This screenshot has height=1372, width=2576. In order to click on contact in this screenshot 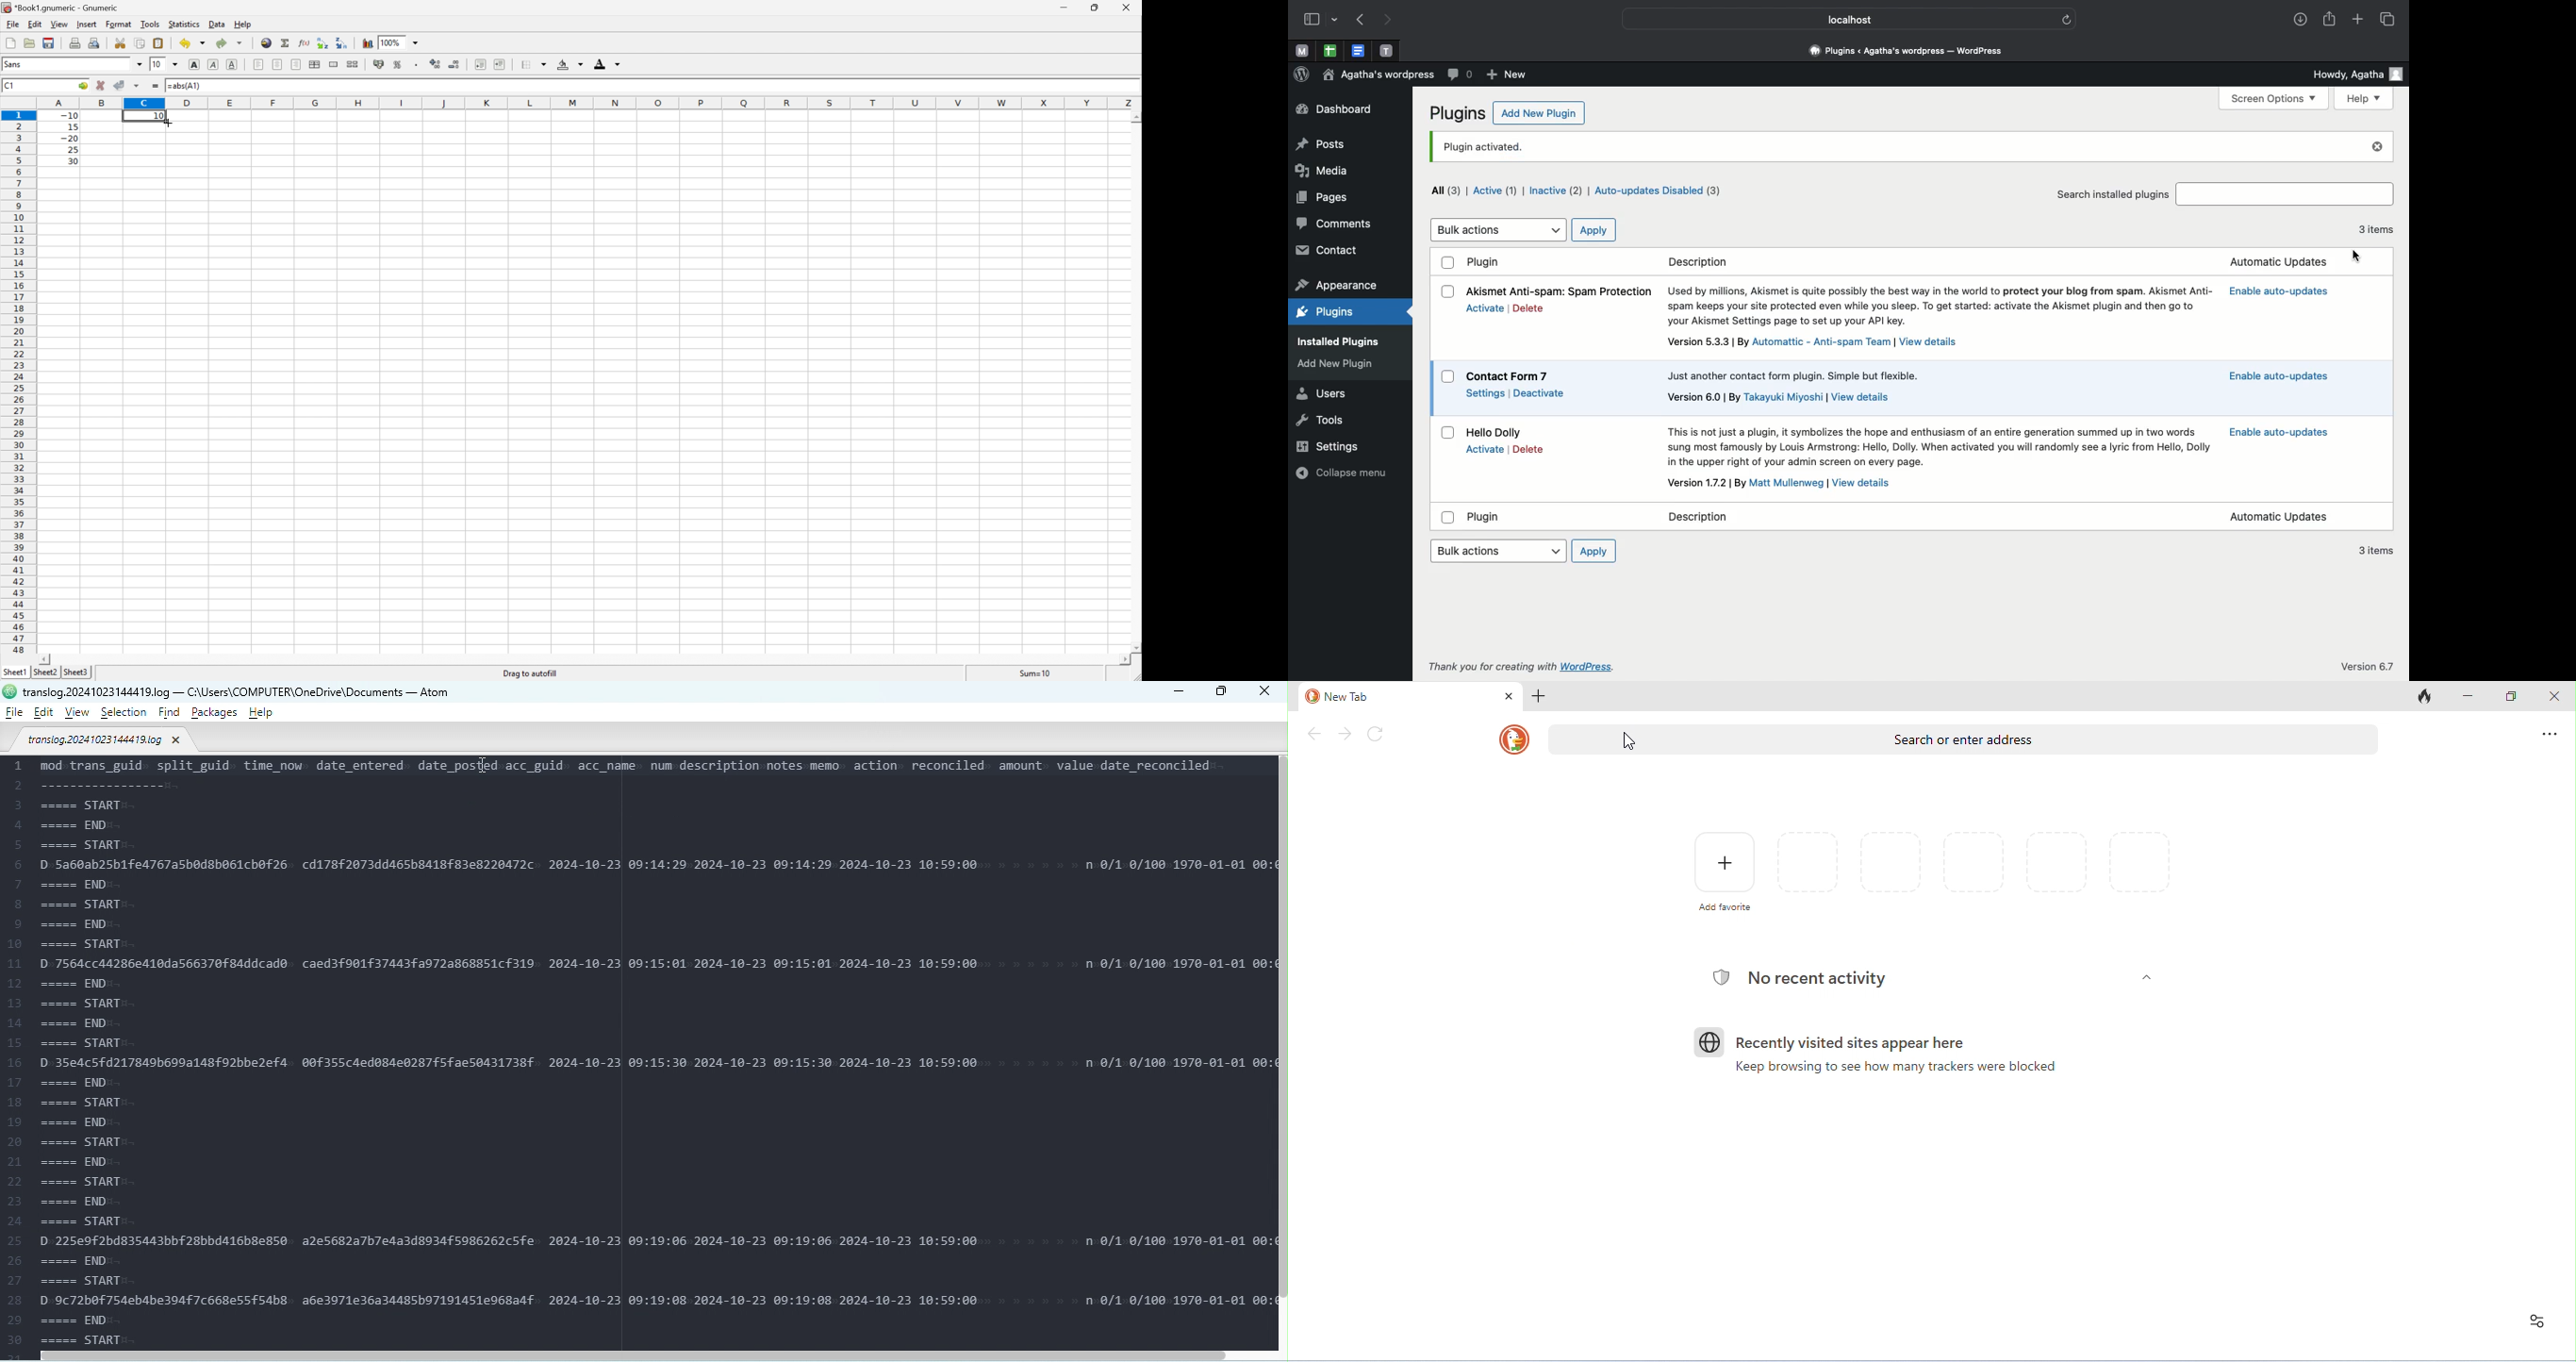, I will do `click(1329, 252)`.